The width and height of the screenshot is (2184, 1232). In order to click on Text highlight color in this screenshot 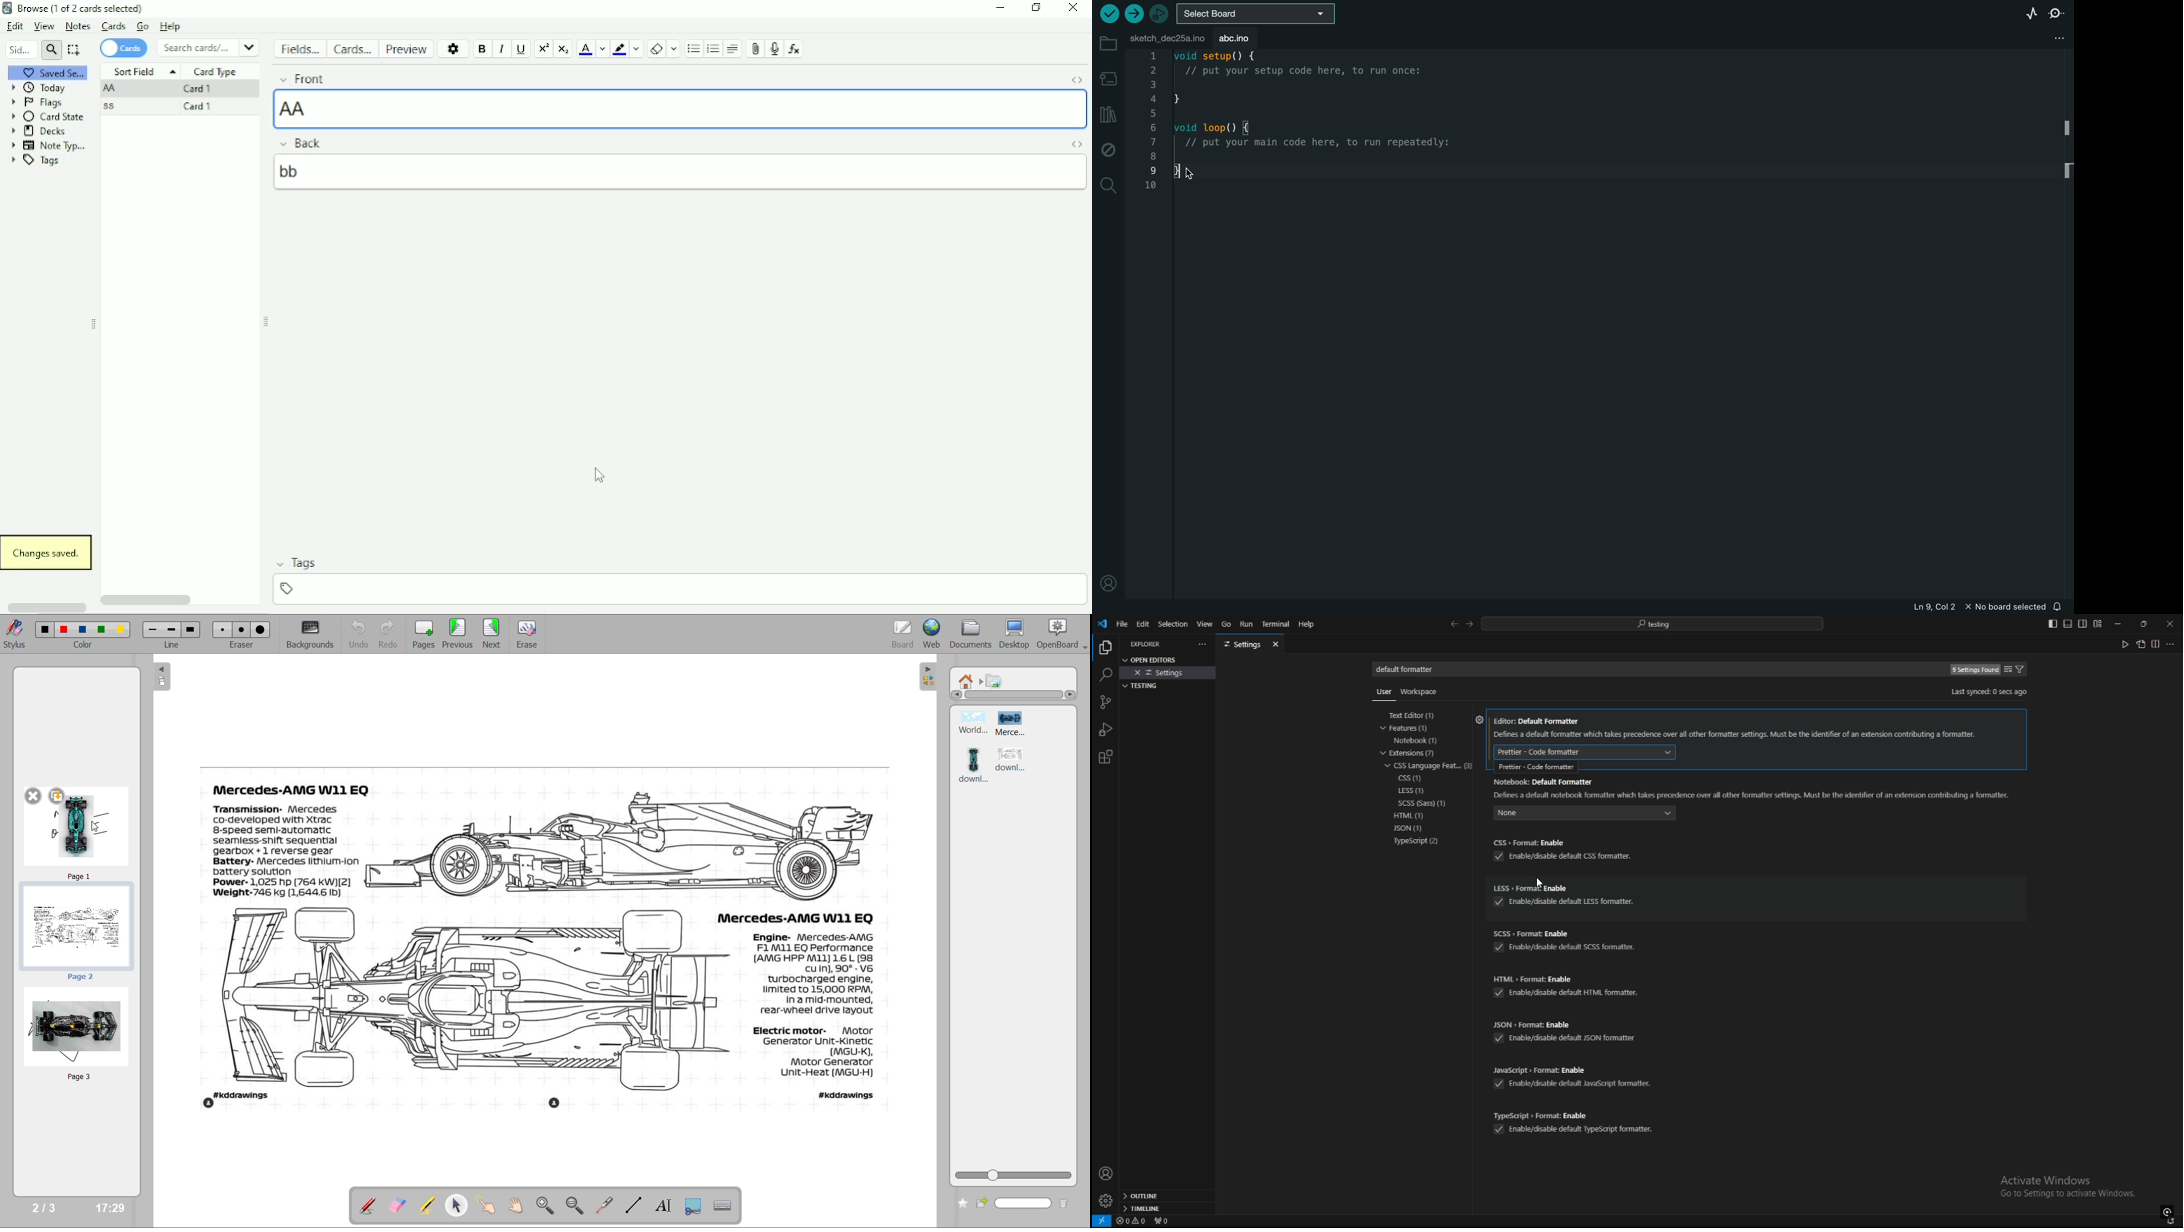, I will do `click(619, 49)`.